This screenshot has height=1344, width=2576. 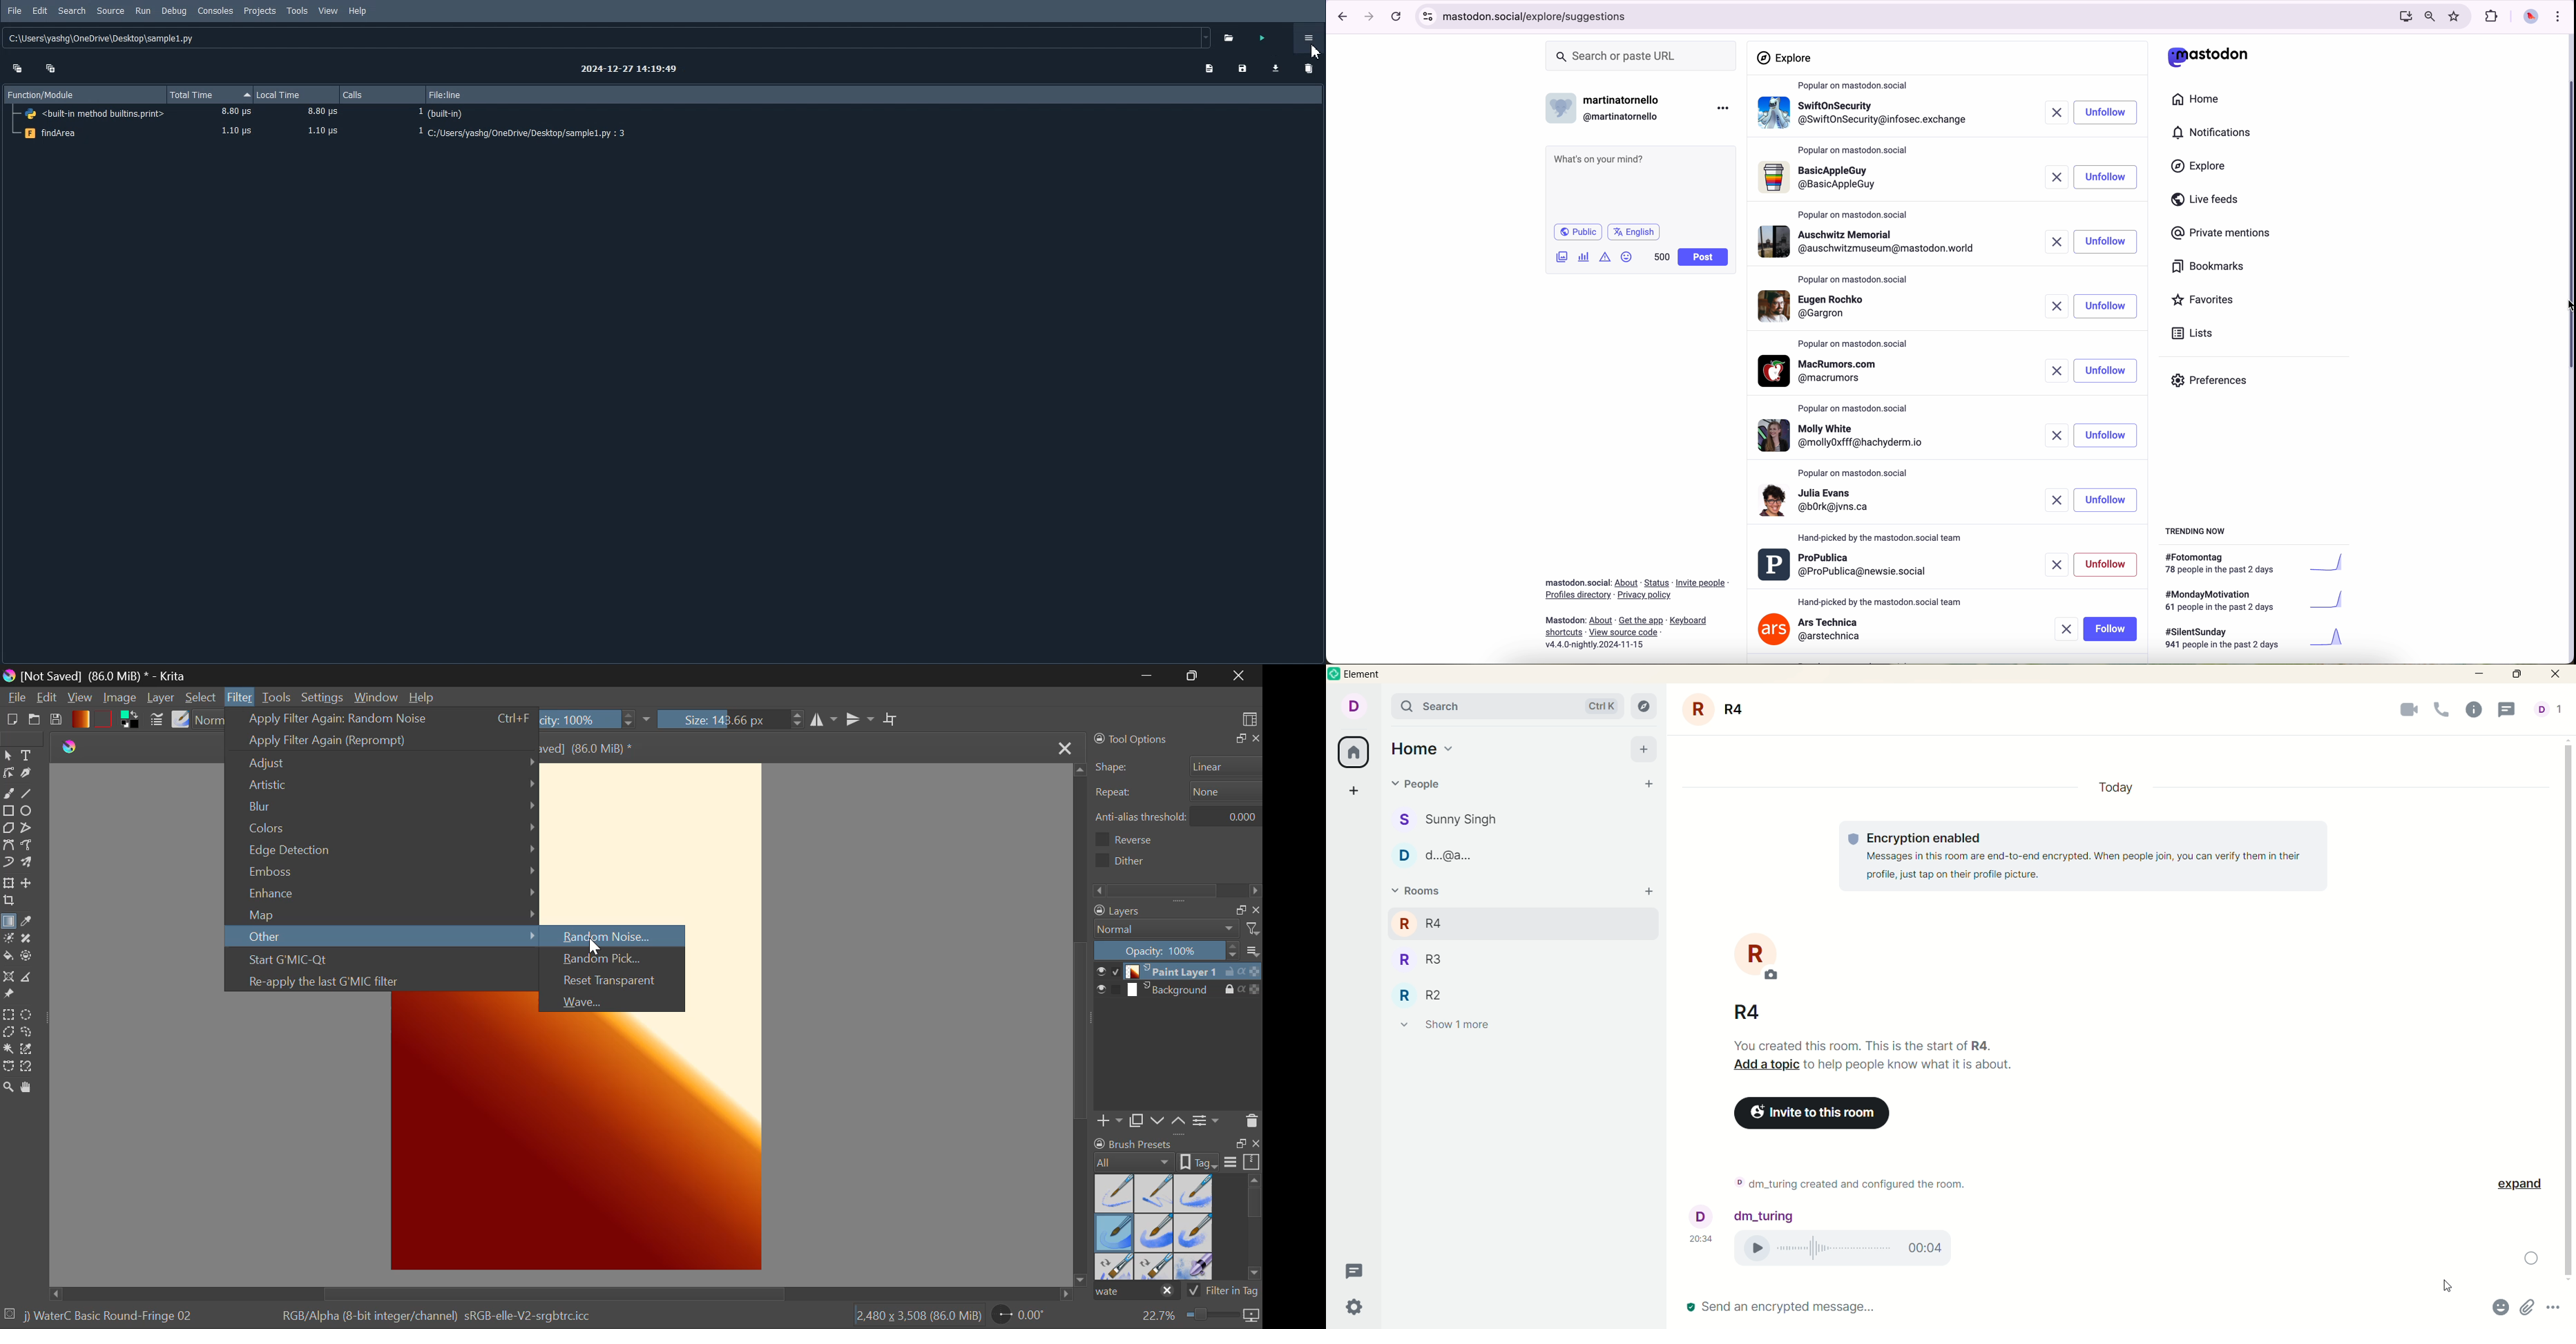 I want to click on scroll bar, so click(x=2567, y=227).